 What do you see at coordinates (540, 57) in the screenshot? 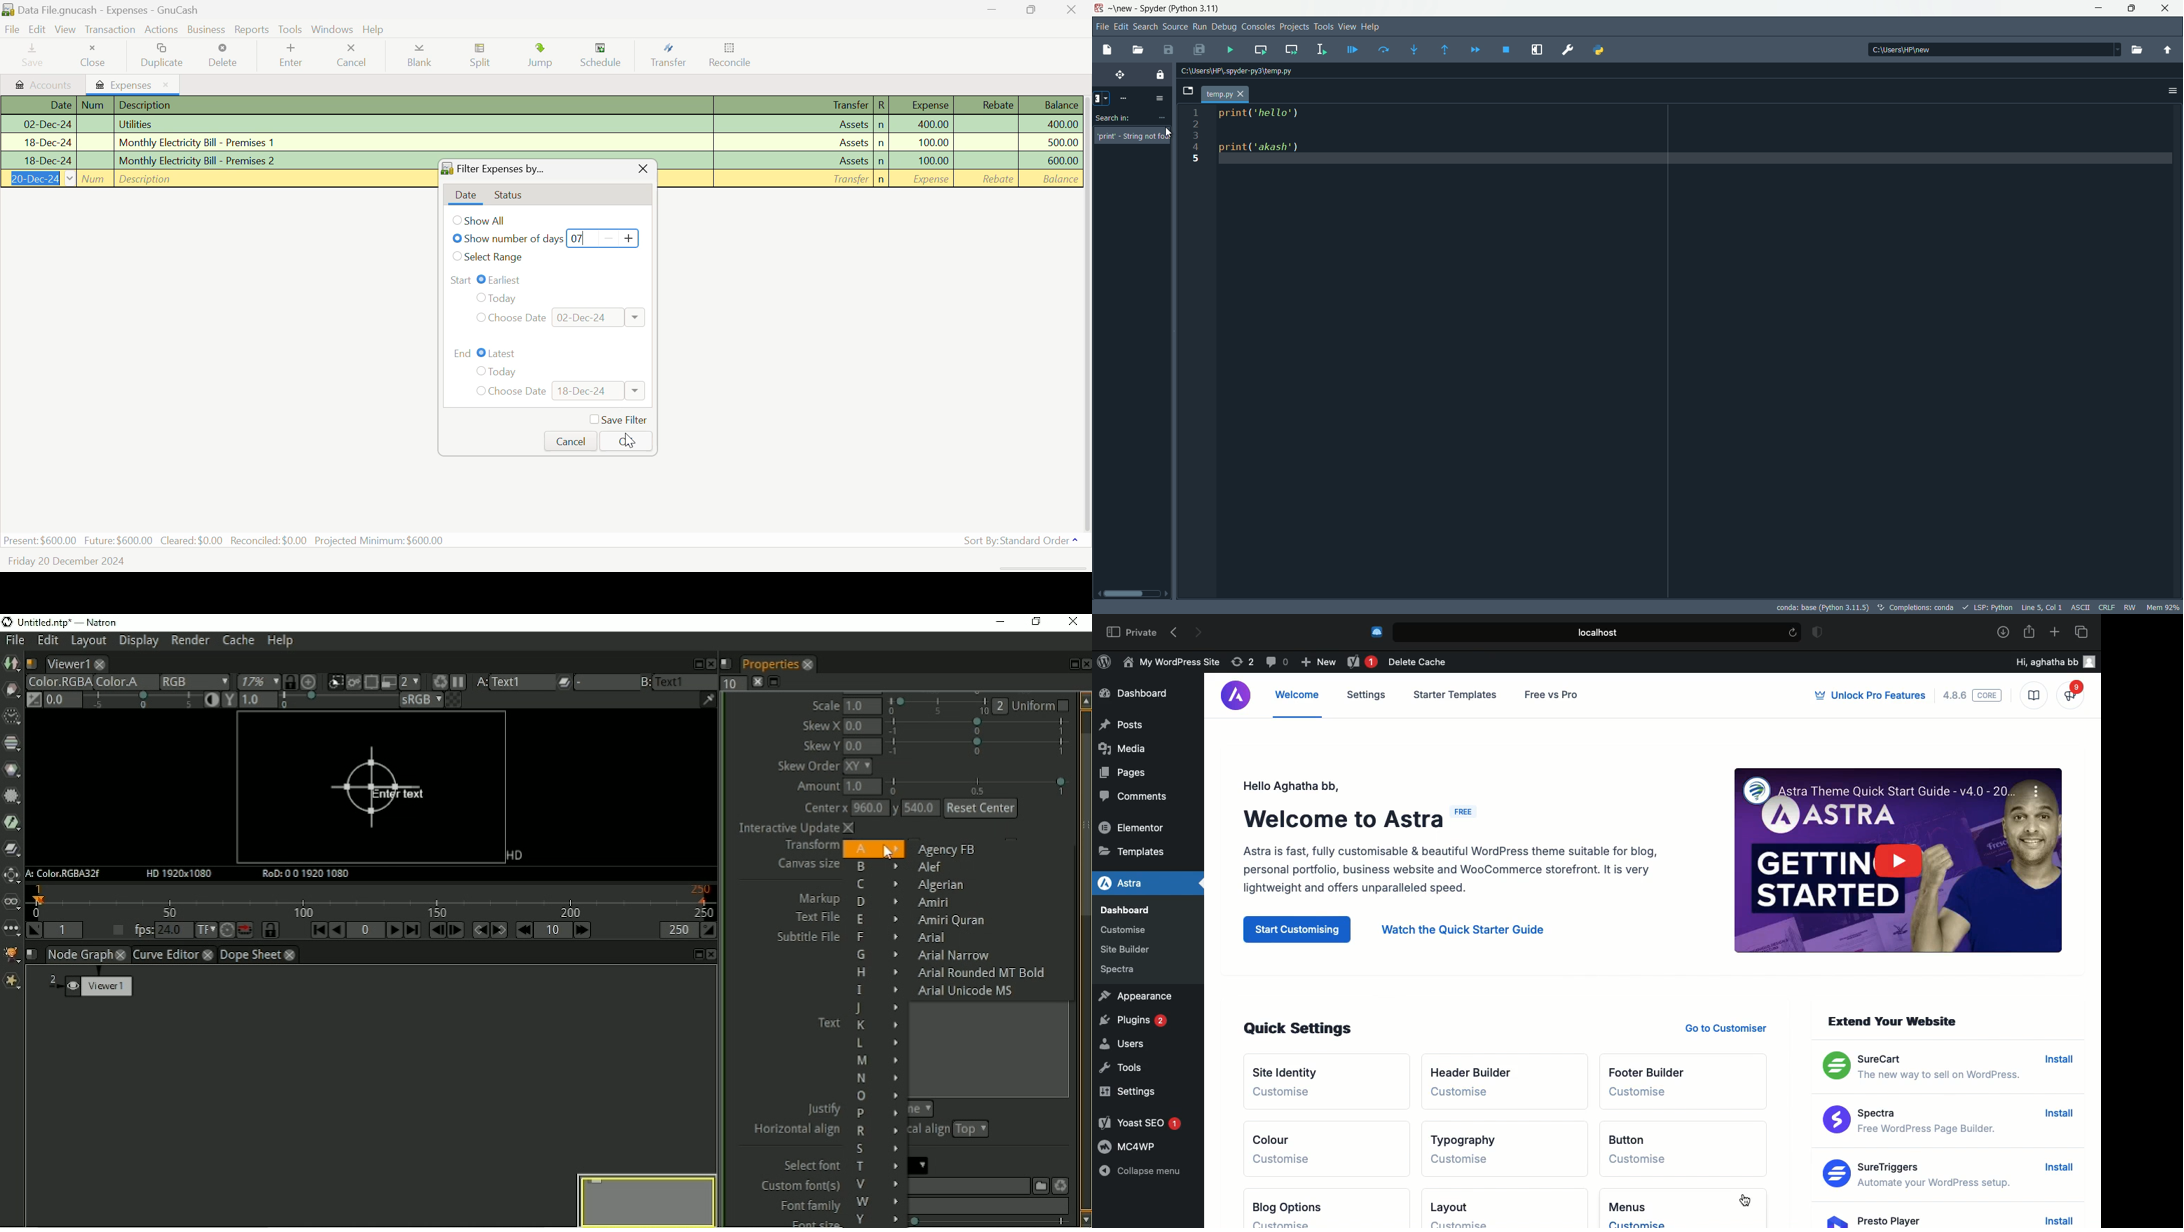
I see `Jump` at bounding box center [540, 57].